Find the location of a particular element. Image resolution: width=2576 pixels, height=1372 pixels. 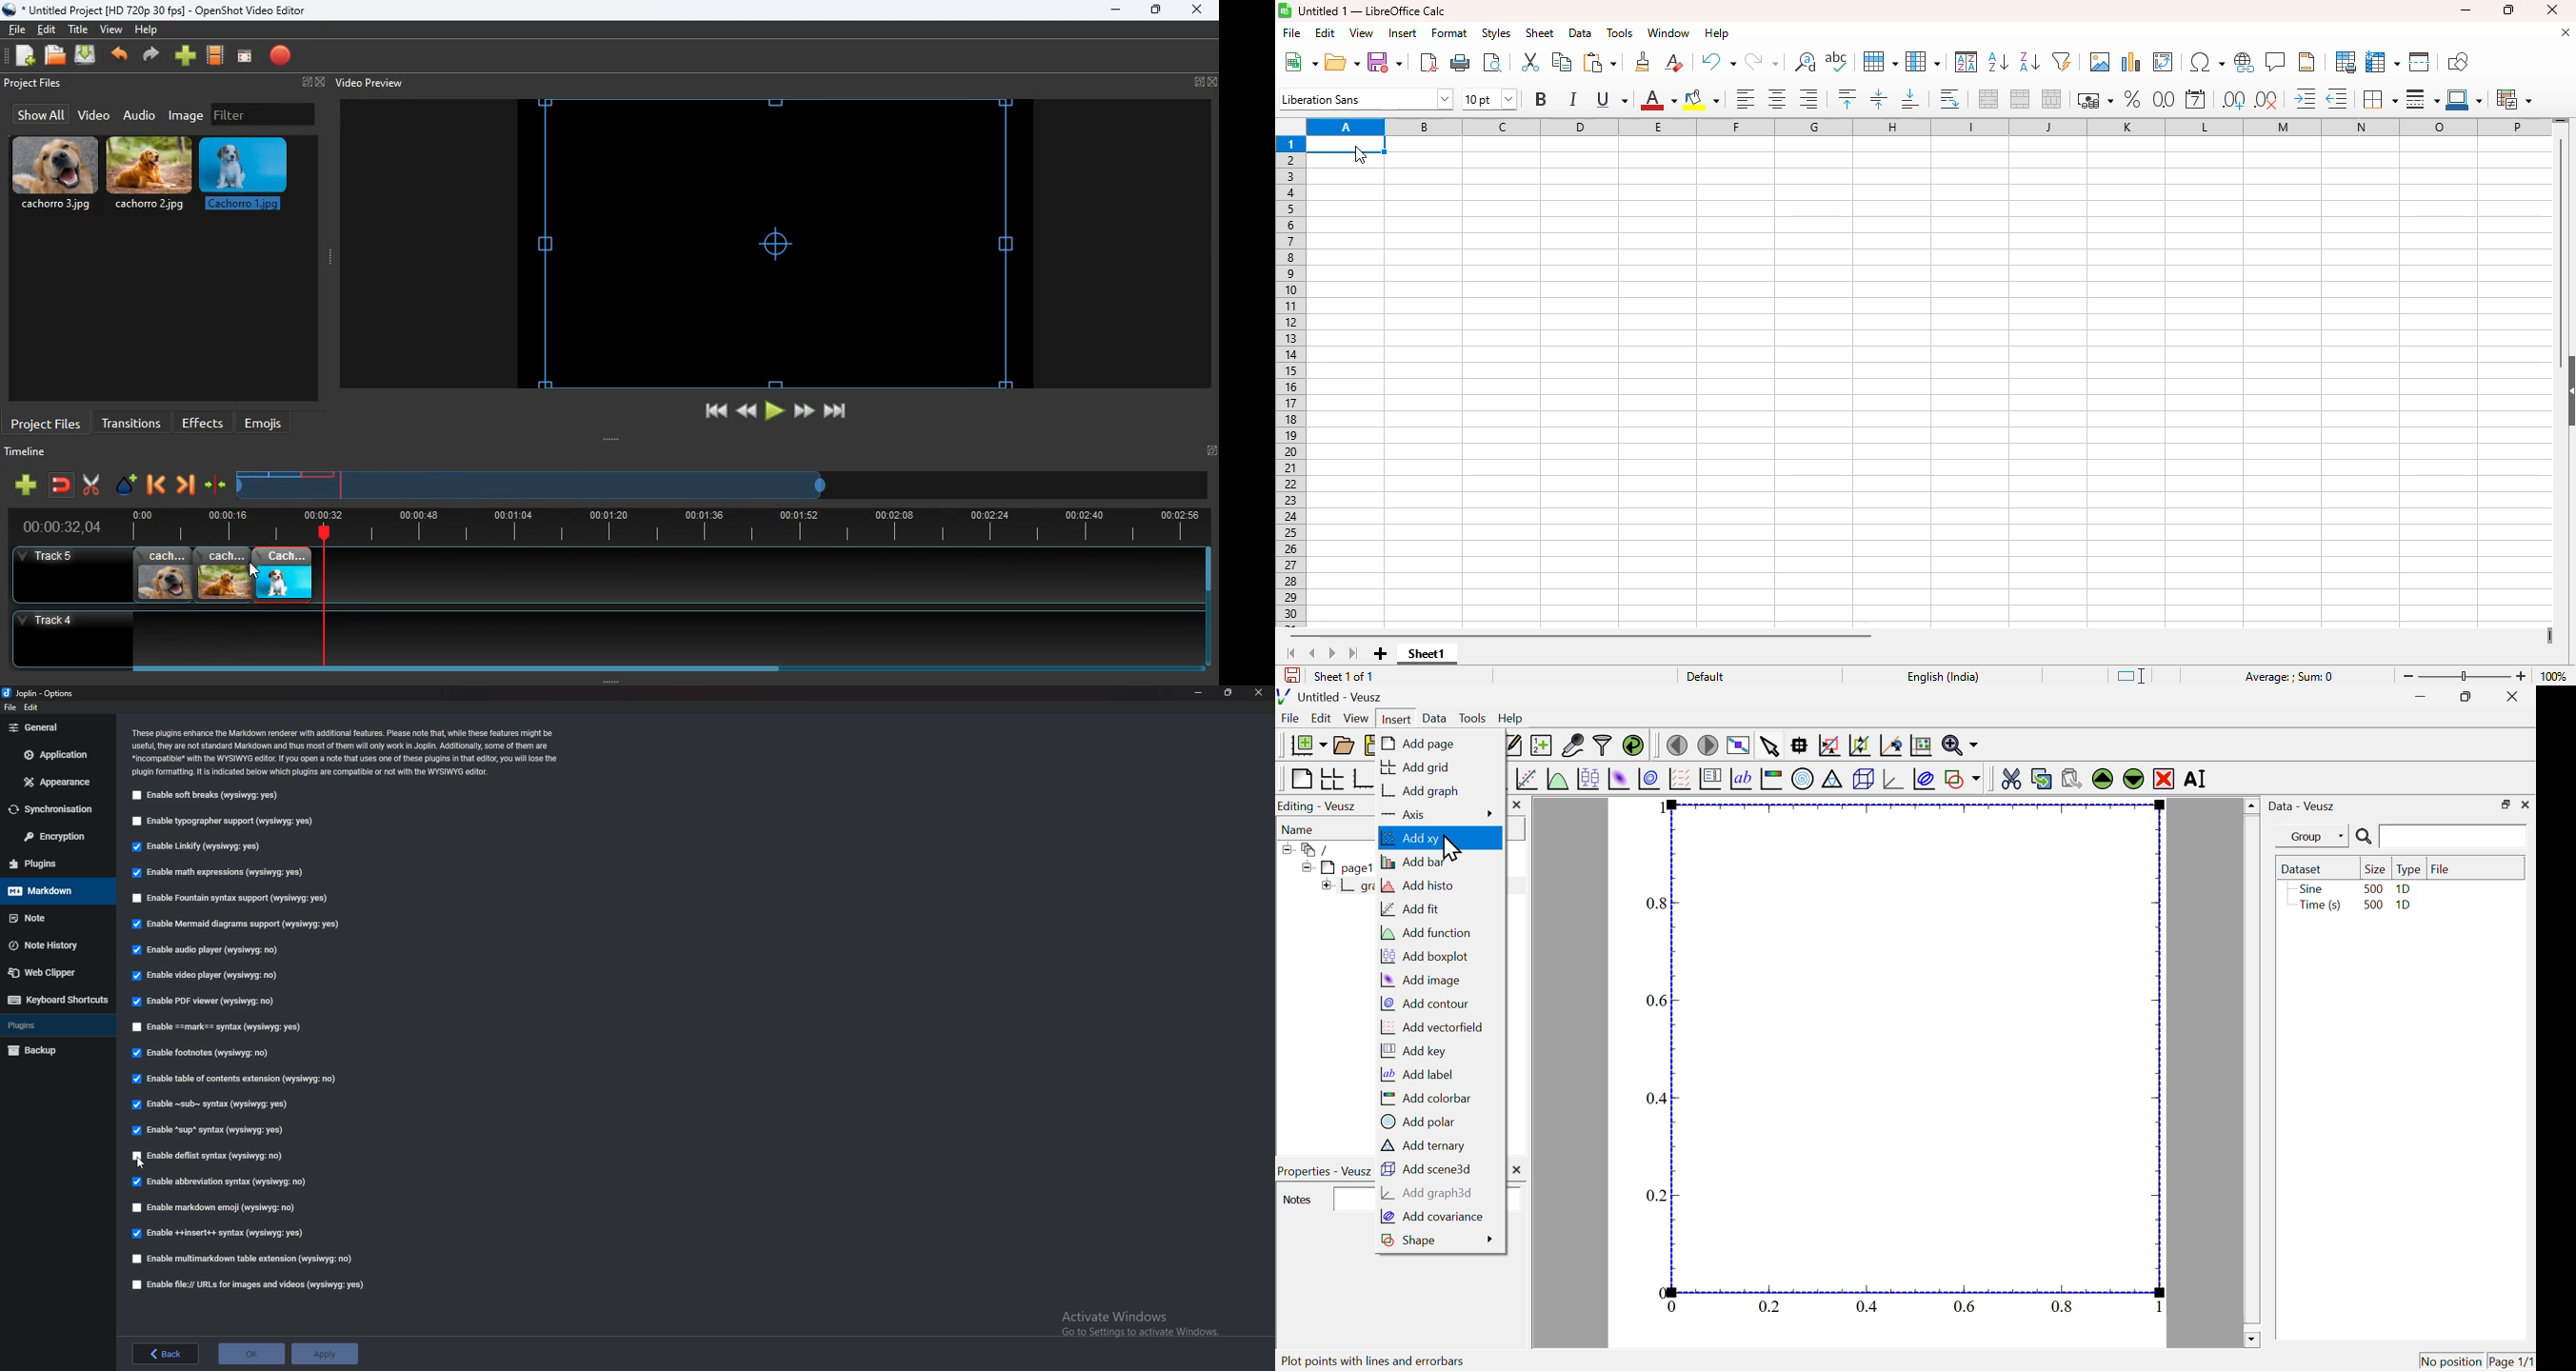

Enable footnotes is located at coordinates (204, 1053).